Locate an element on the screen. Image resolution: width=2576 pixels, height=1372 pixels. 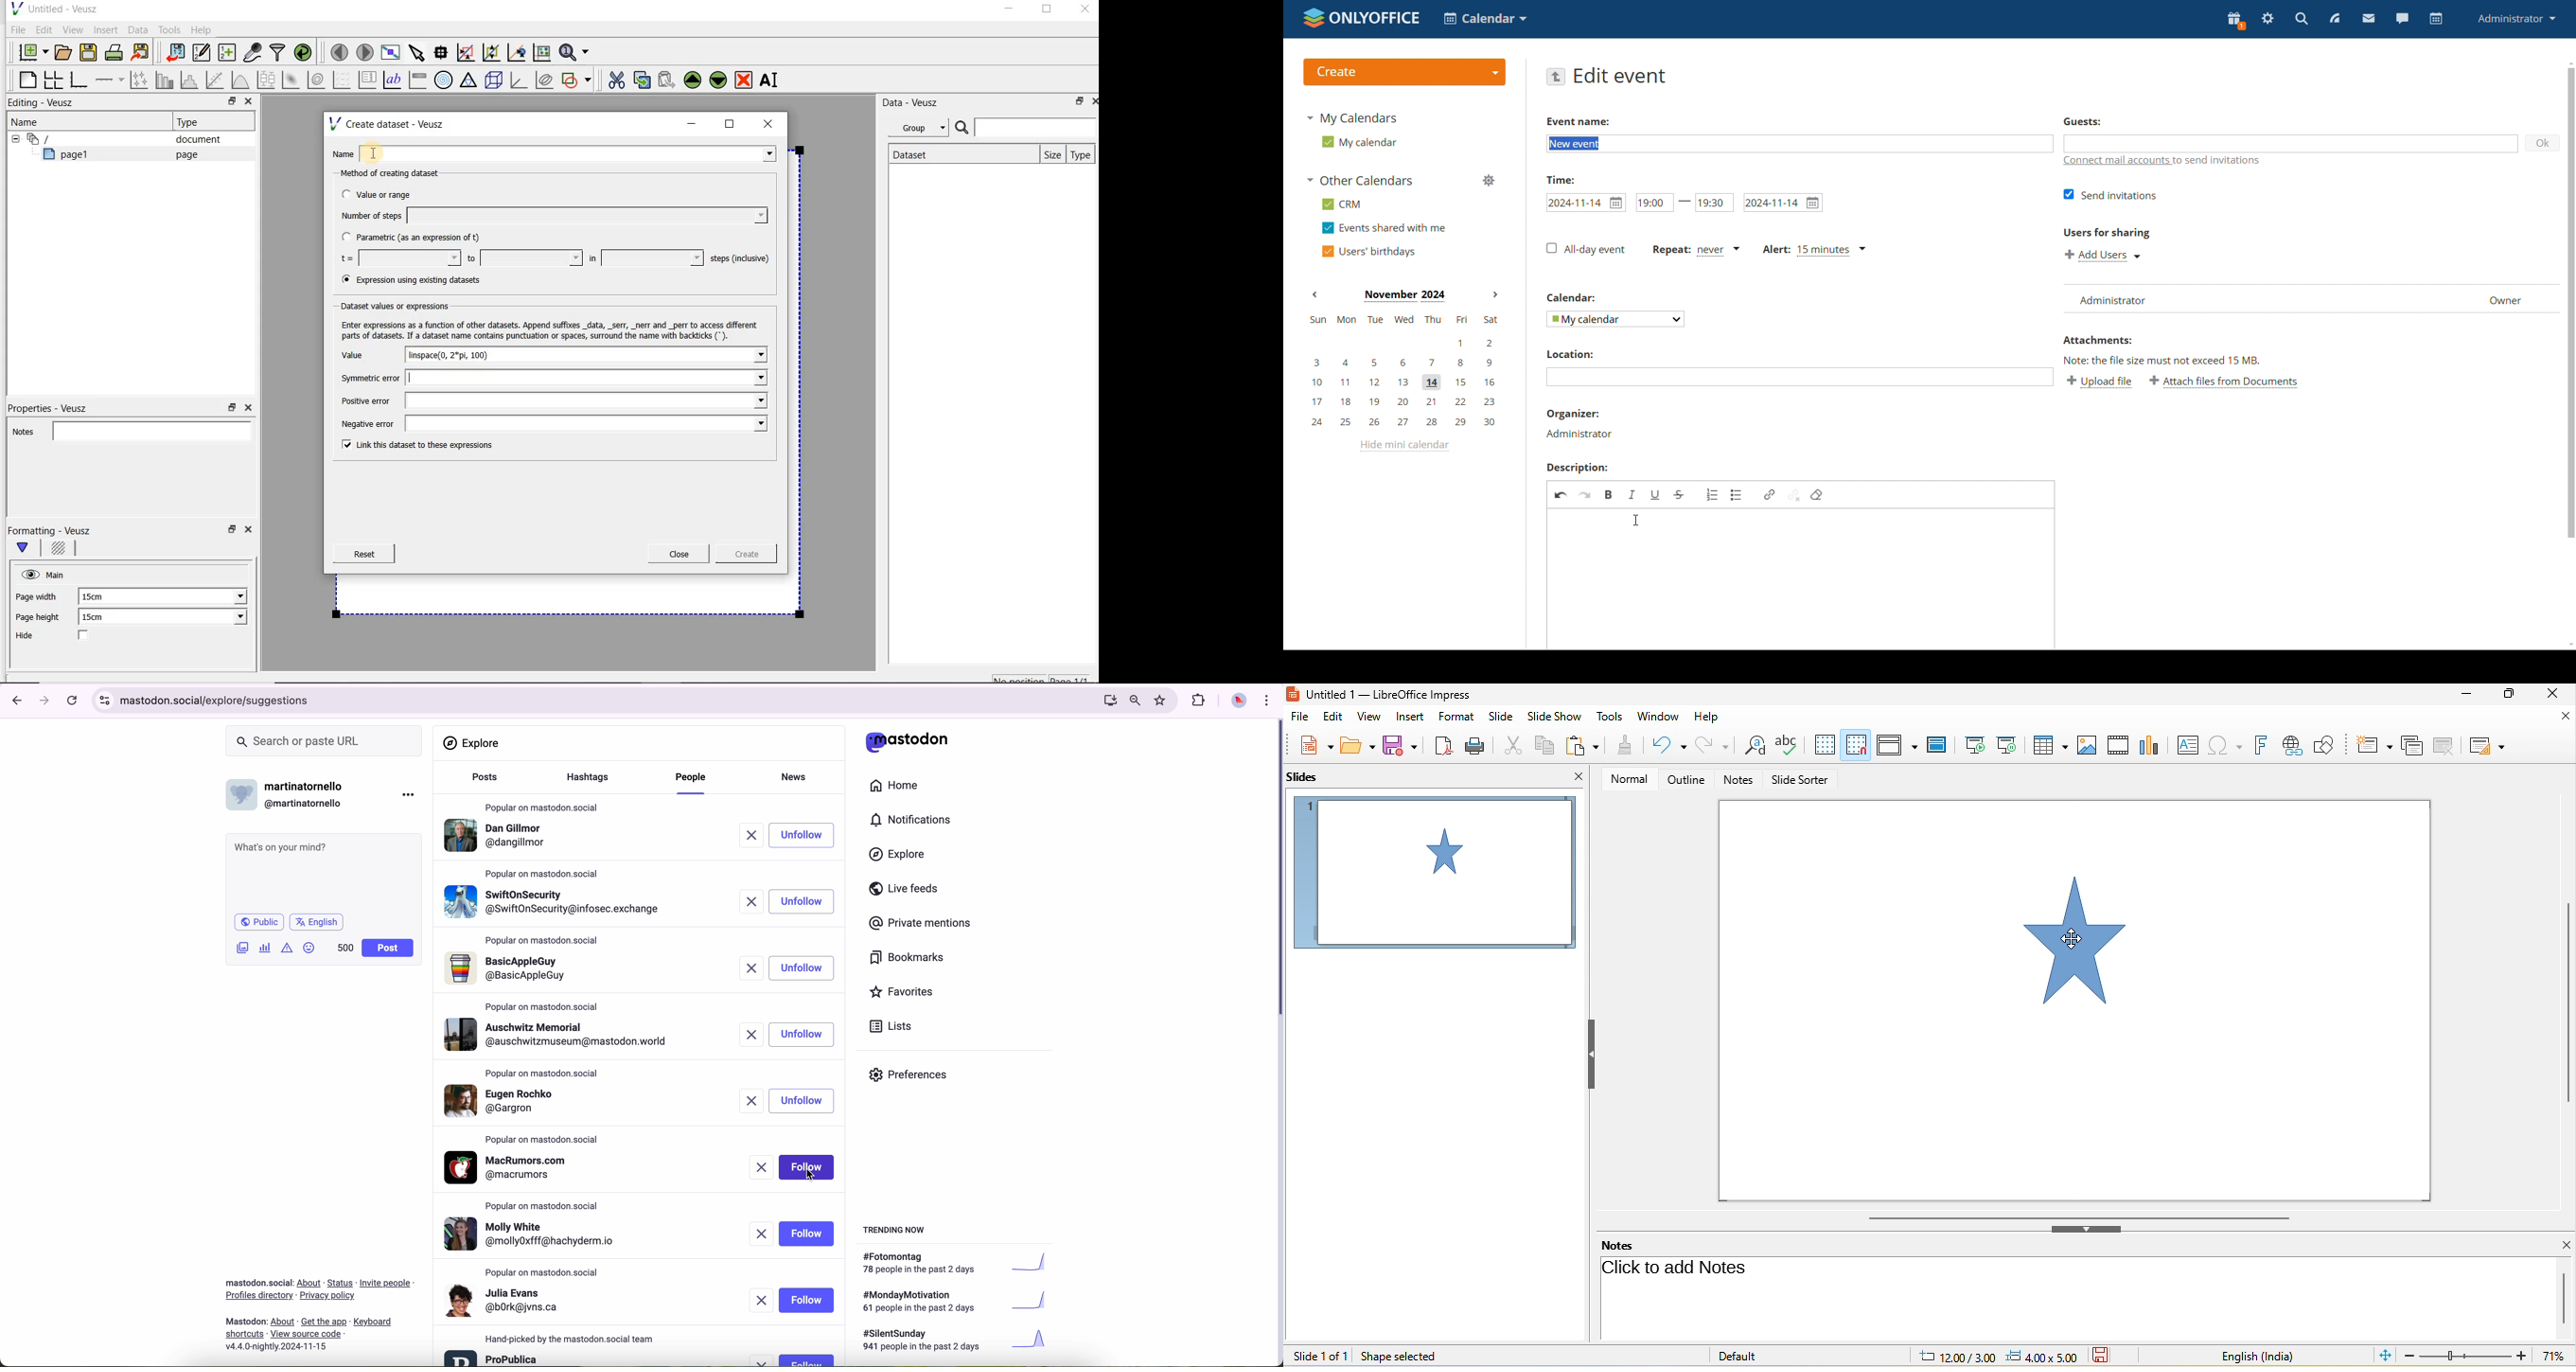
Number of steps is located at coordinates (550, 215).